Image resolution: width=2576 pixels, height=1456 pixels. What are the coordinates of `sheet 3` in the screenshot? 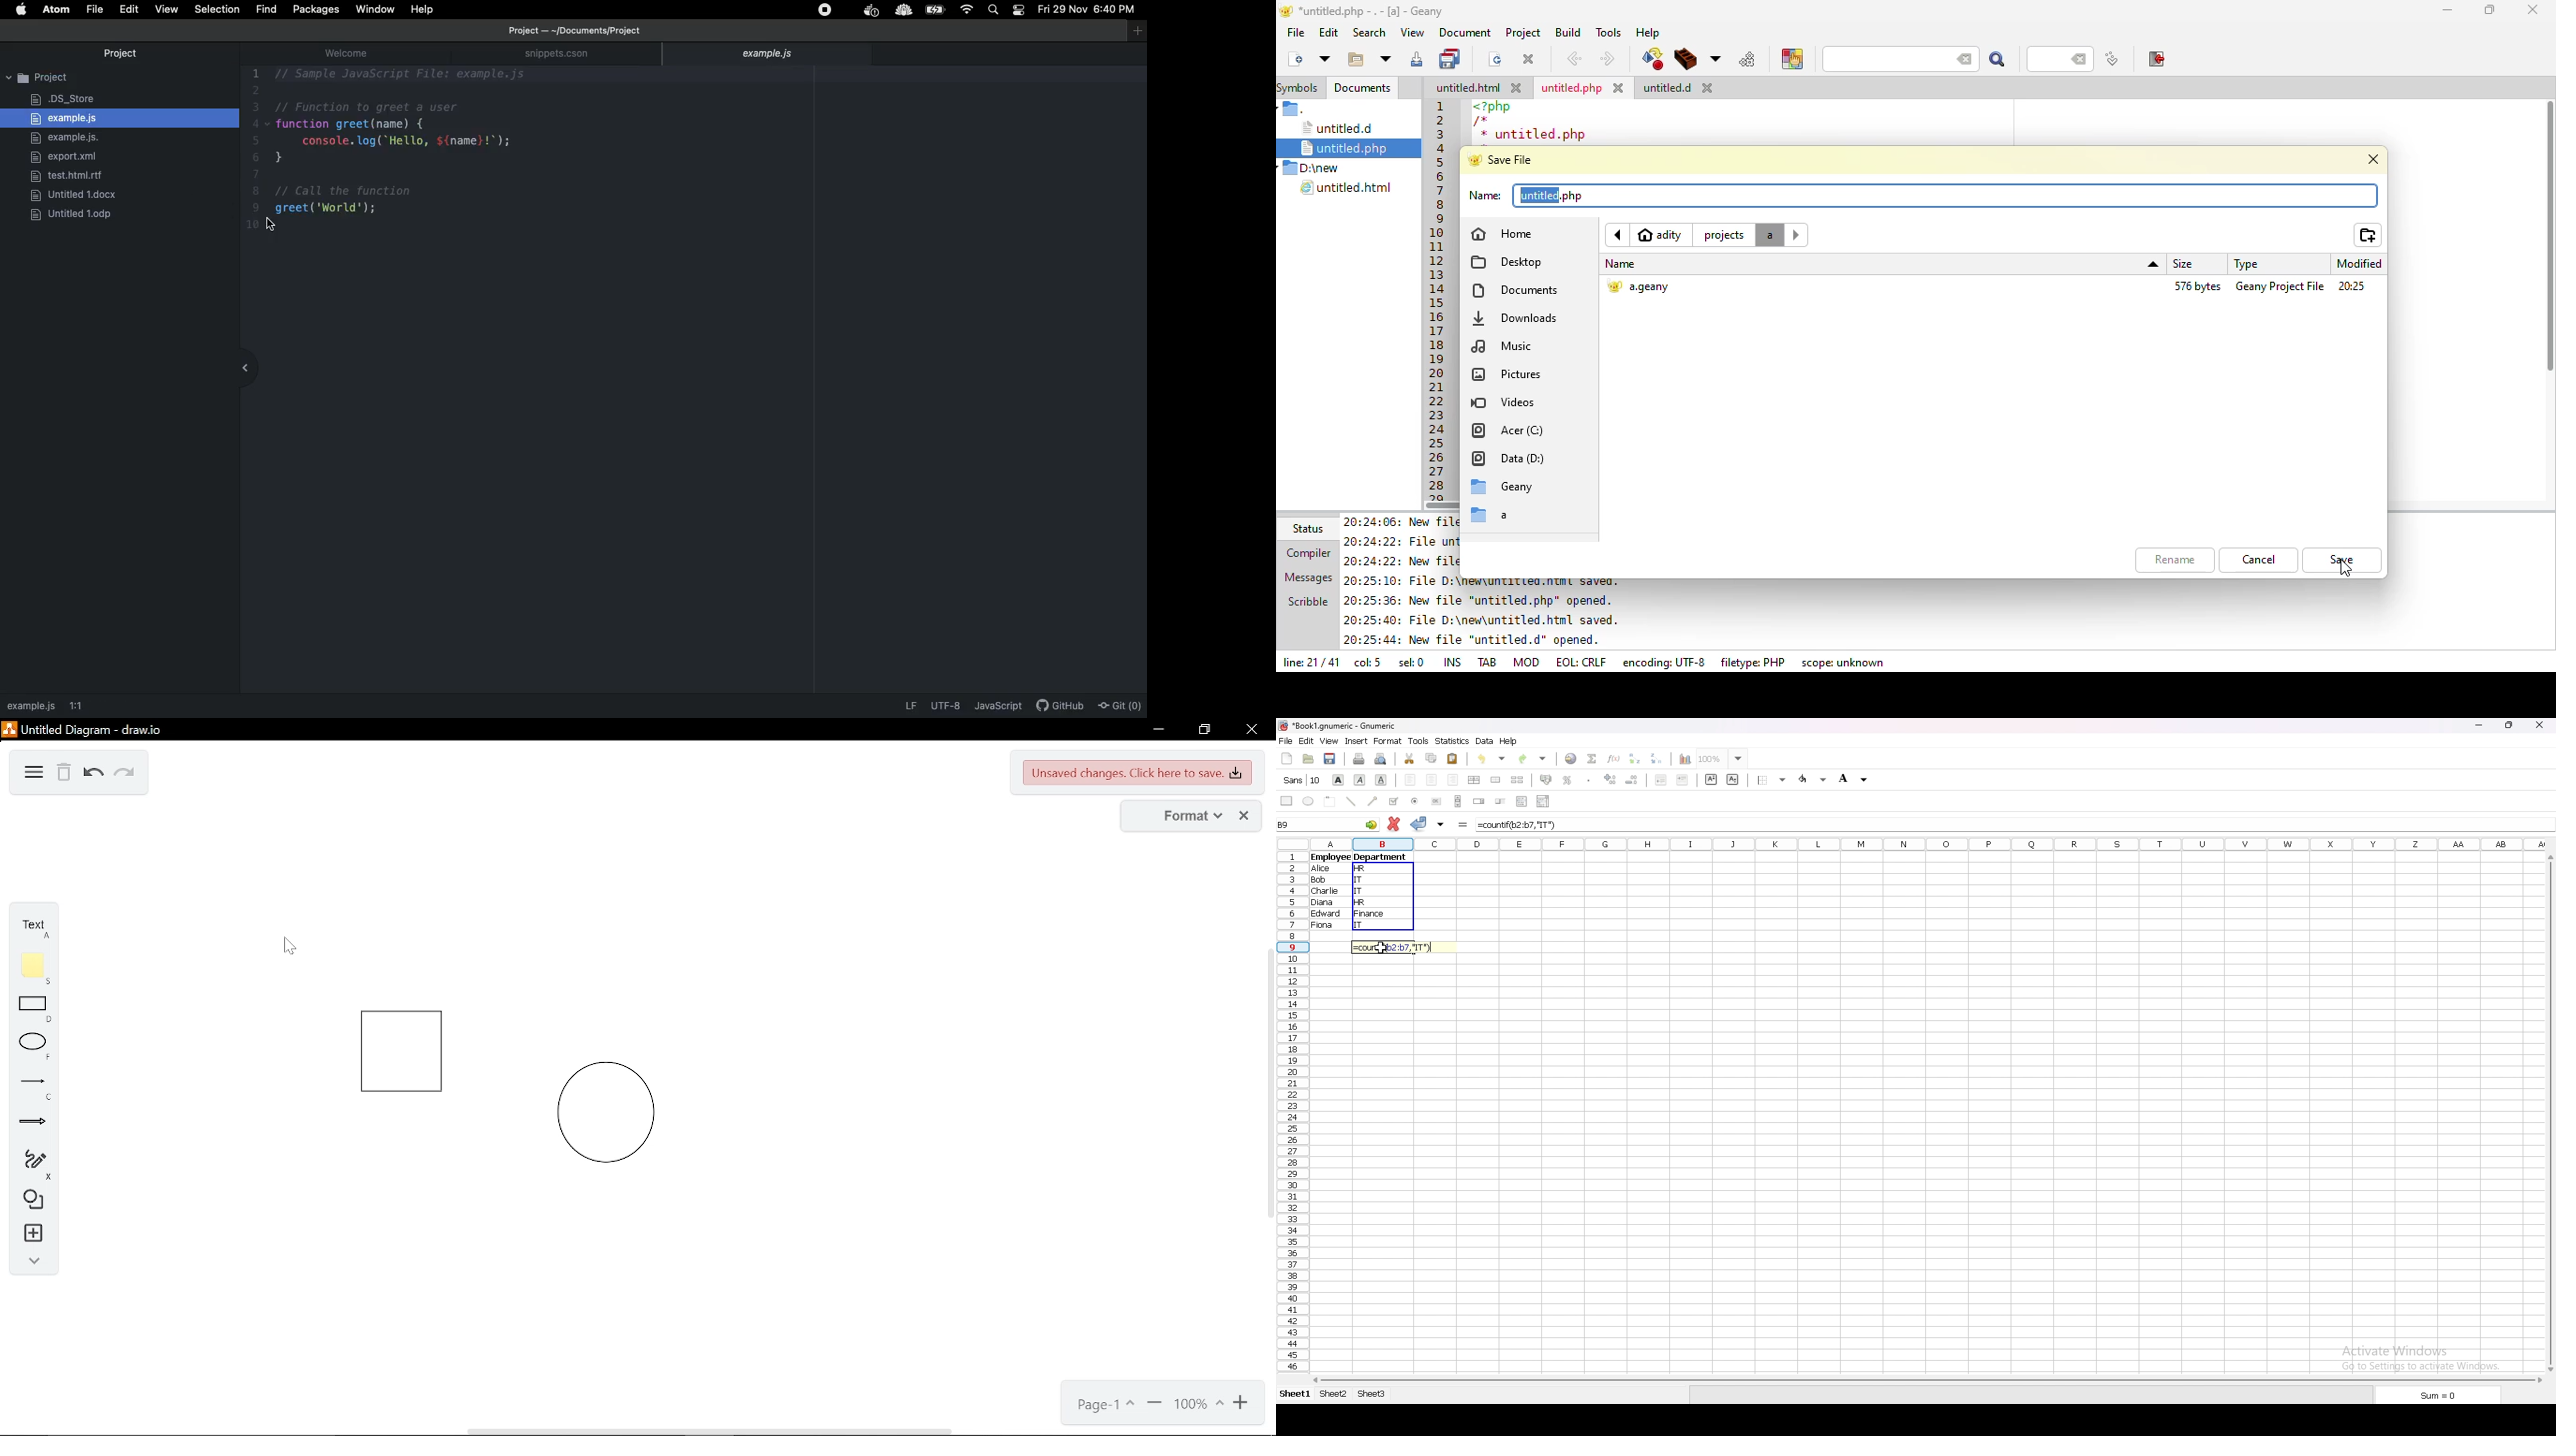 It's located at (1373, 1395).